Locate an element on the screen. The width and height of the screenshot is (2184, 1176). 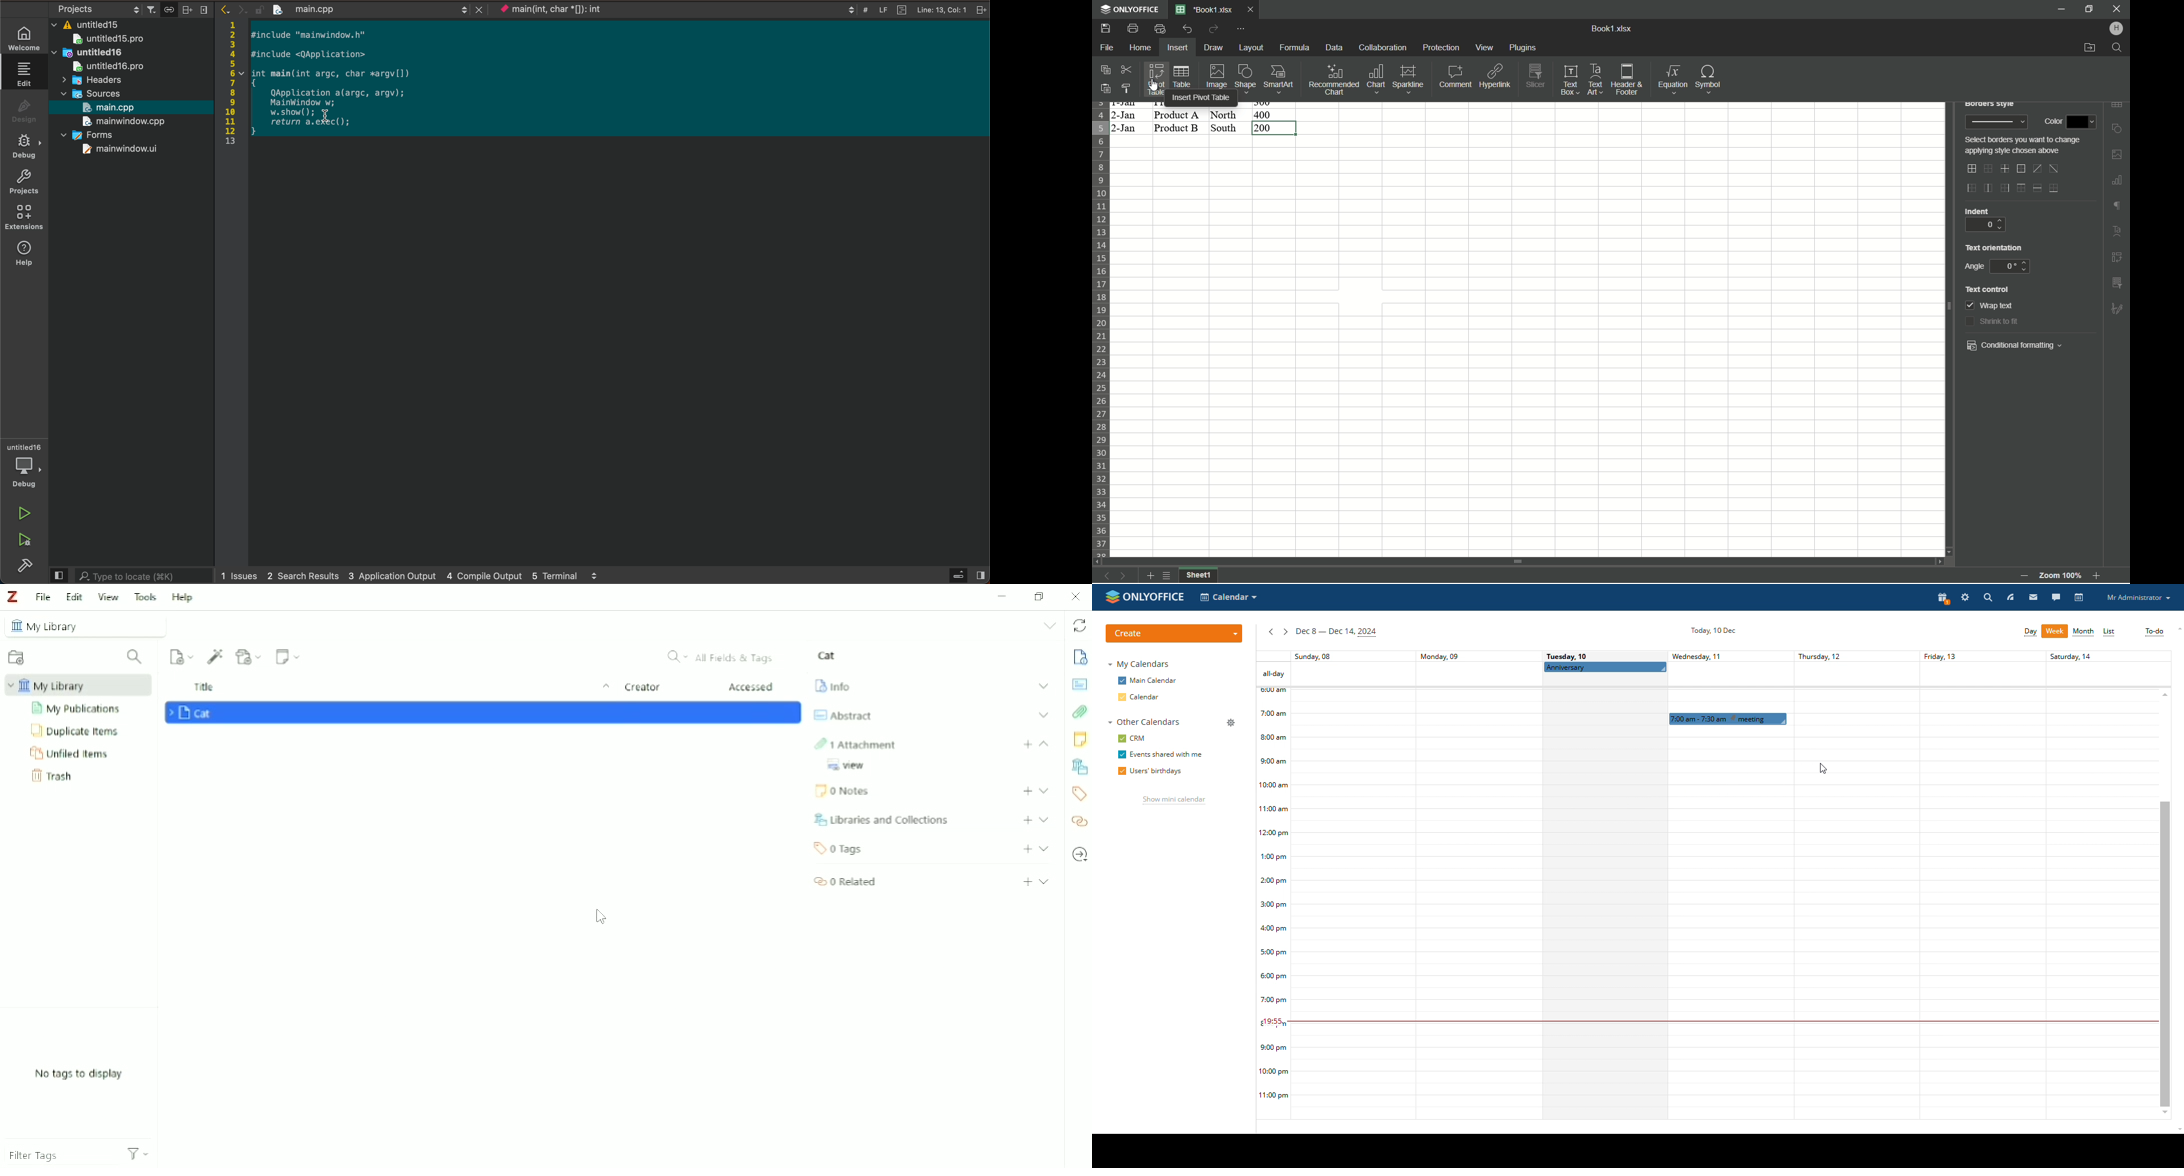
Sync is located at coordinates (1080, 627).